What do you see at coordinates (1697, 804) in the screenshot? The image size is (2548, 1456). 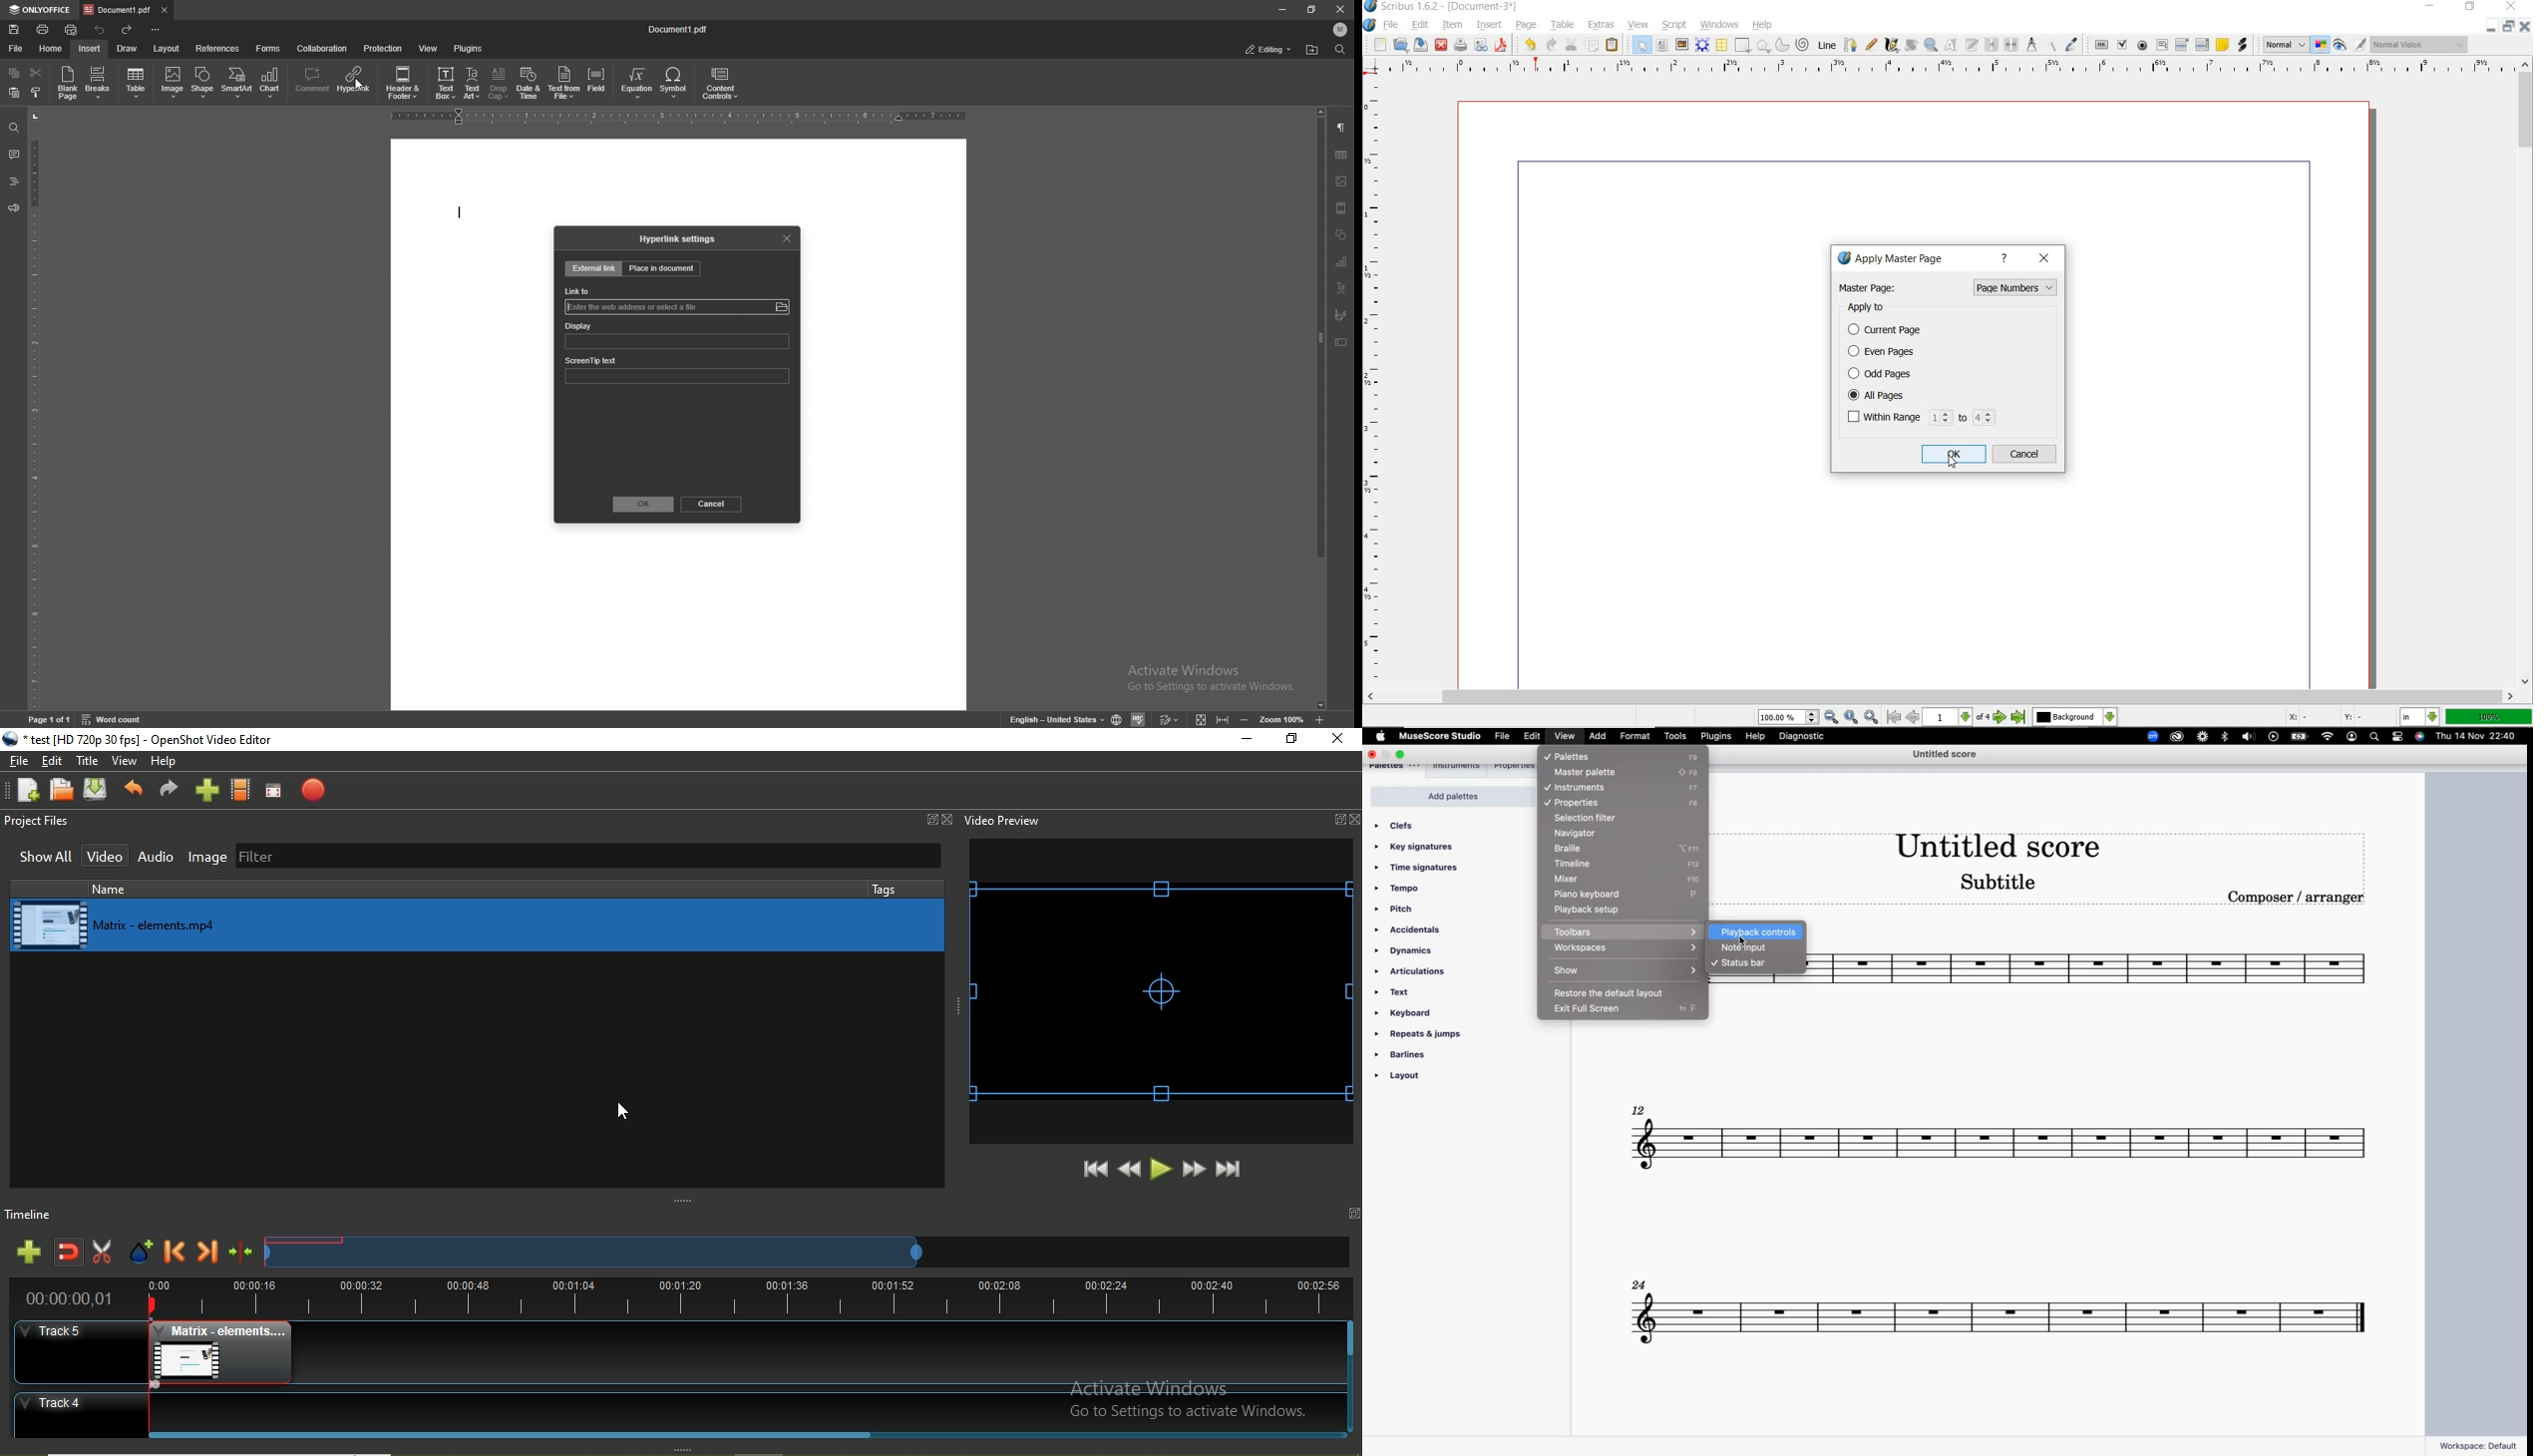 I see `F8` at bounding box center [1697, 804].